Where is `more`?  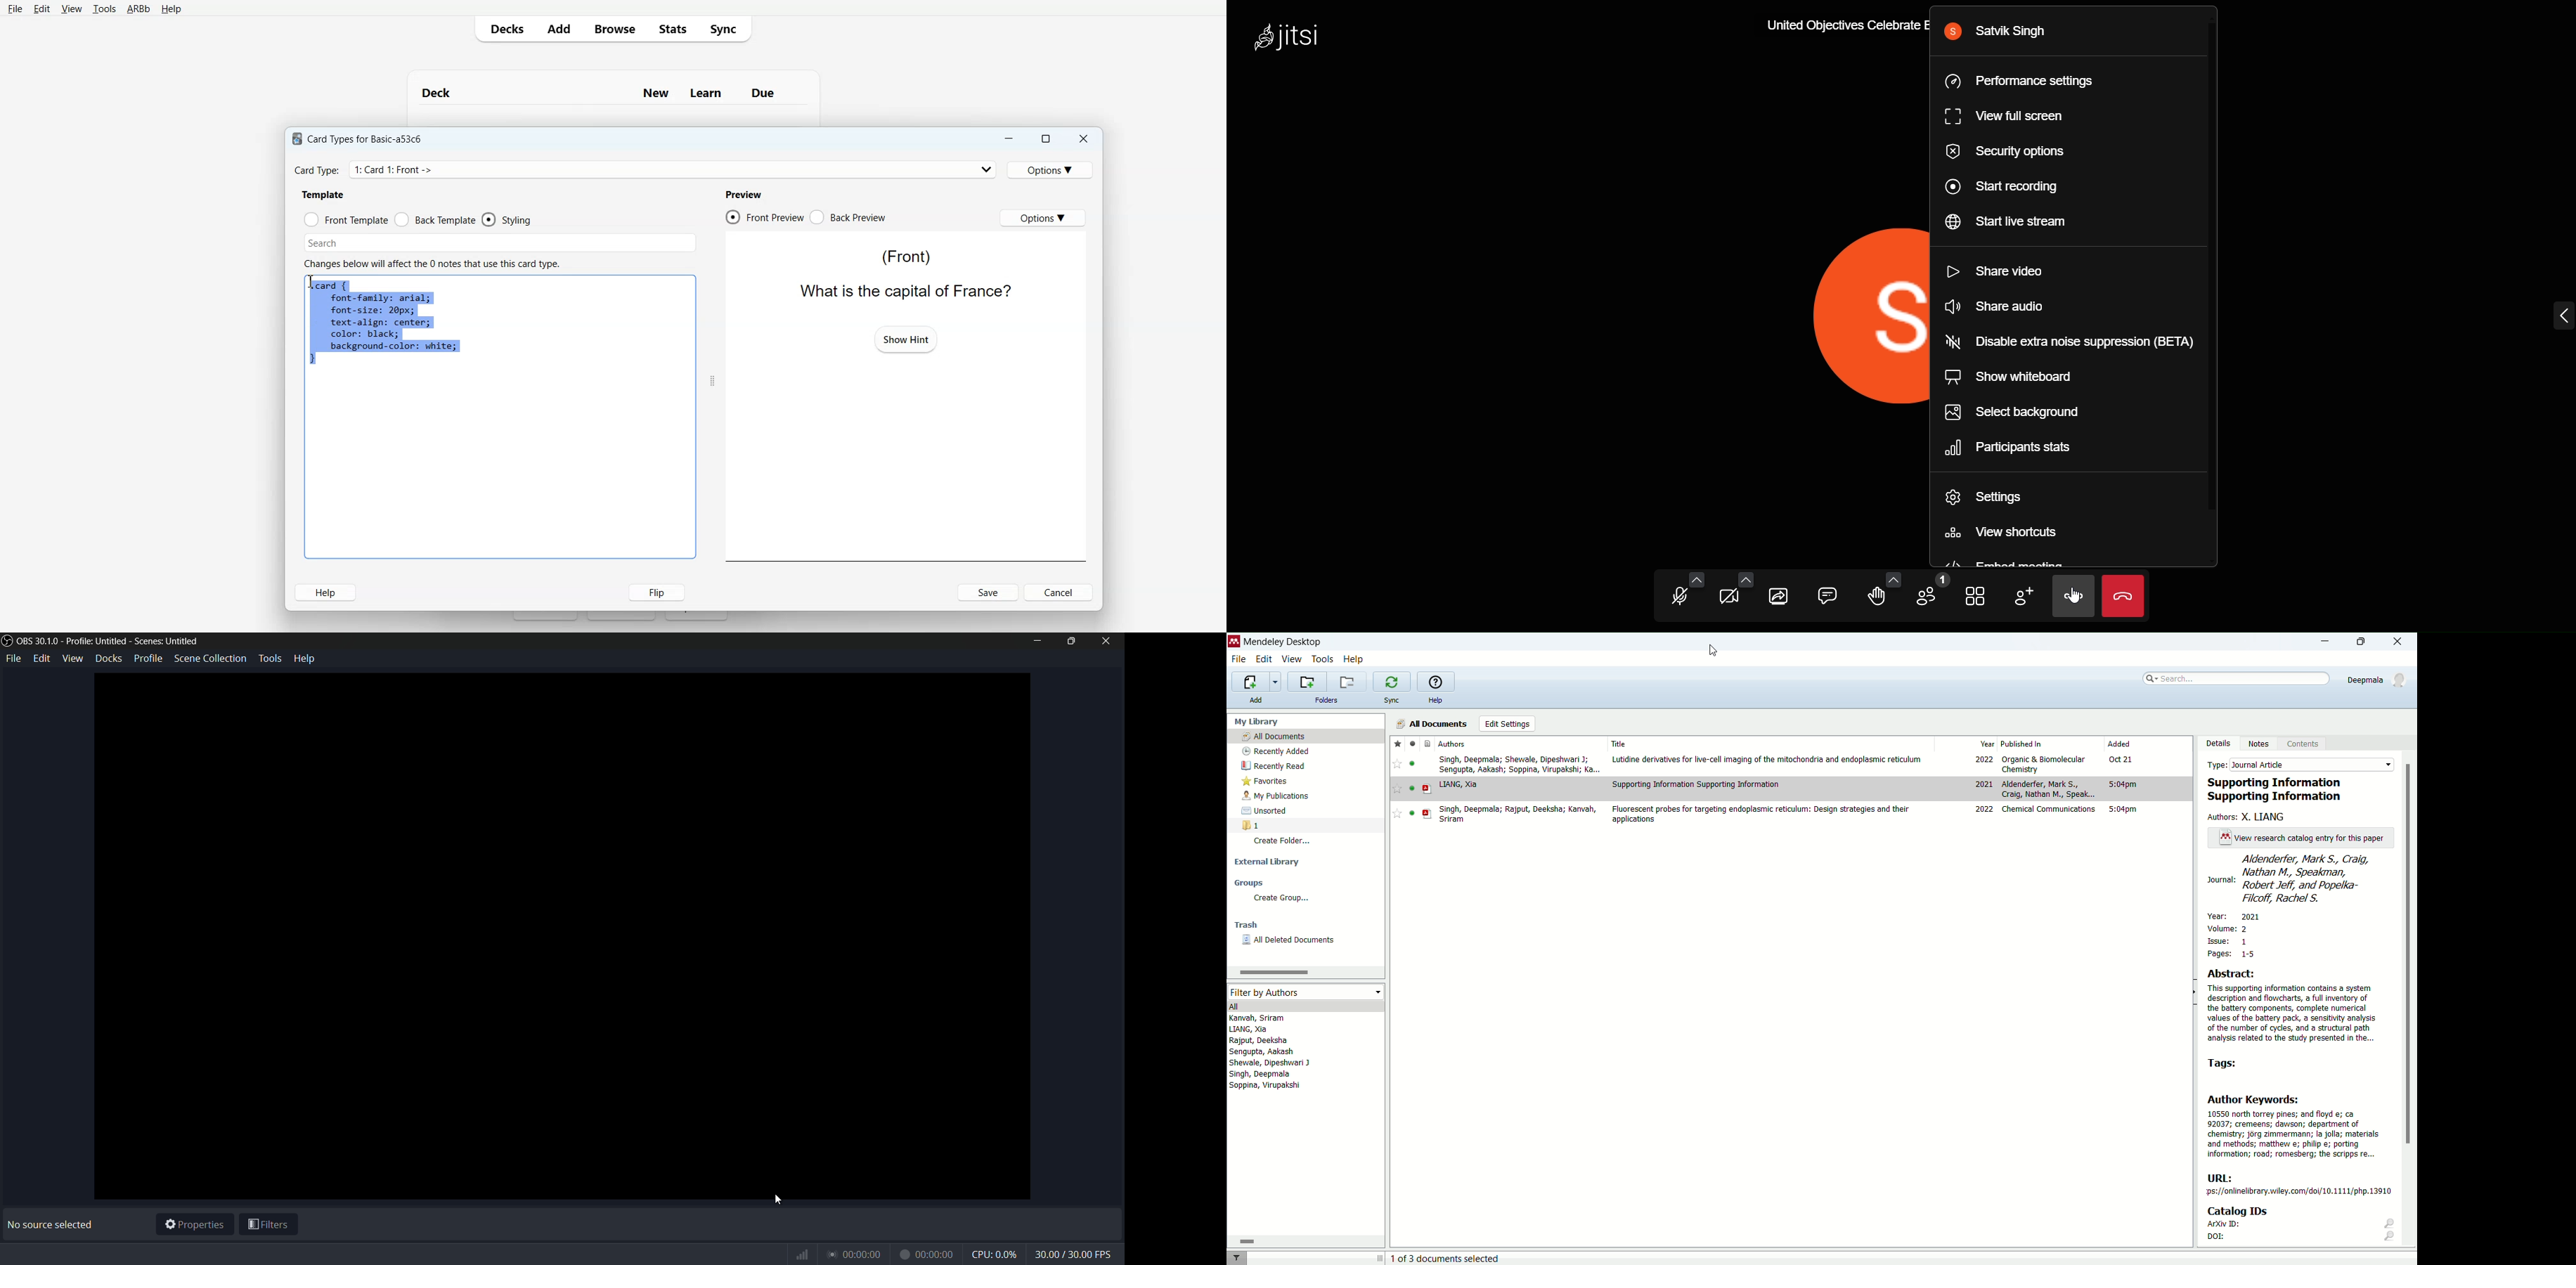 more is located at coordinates (2073, 596).